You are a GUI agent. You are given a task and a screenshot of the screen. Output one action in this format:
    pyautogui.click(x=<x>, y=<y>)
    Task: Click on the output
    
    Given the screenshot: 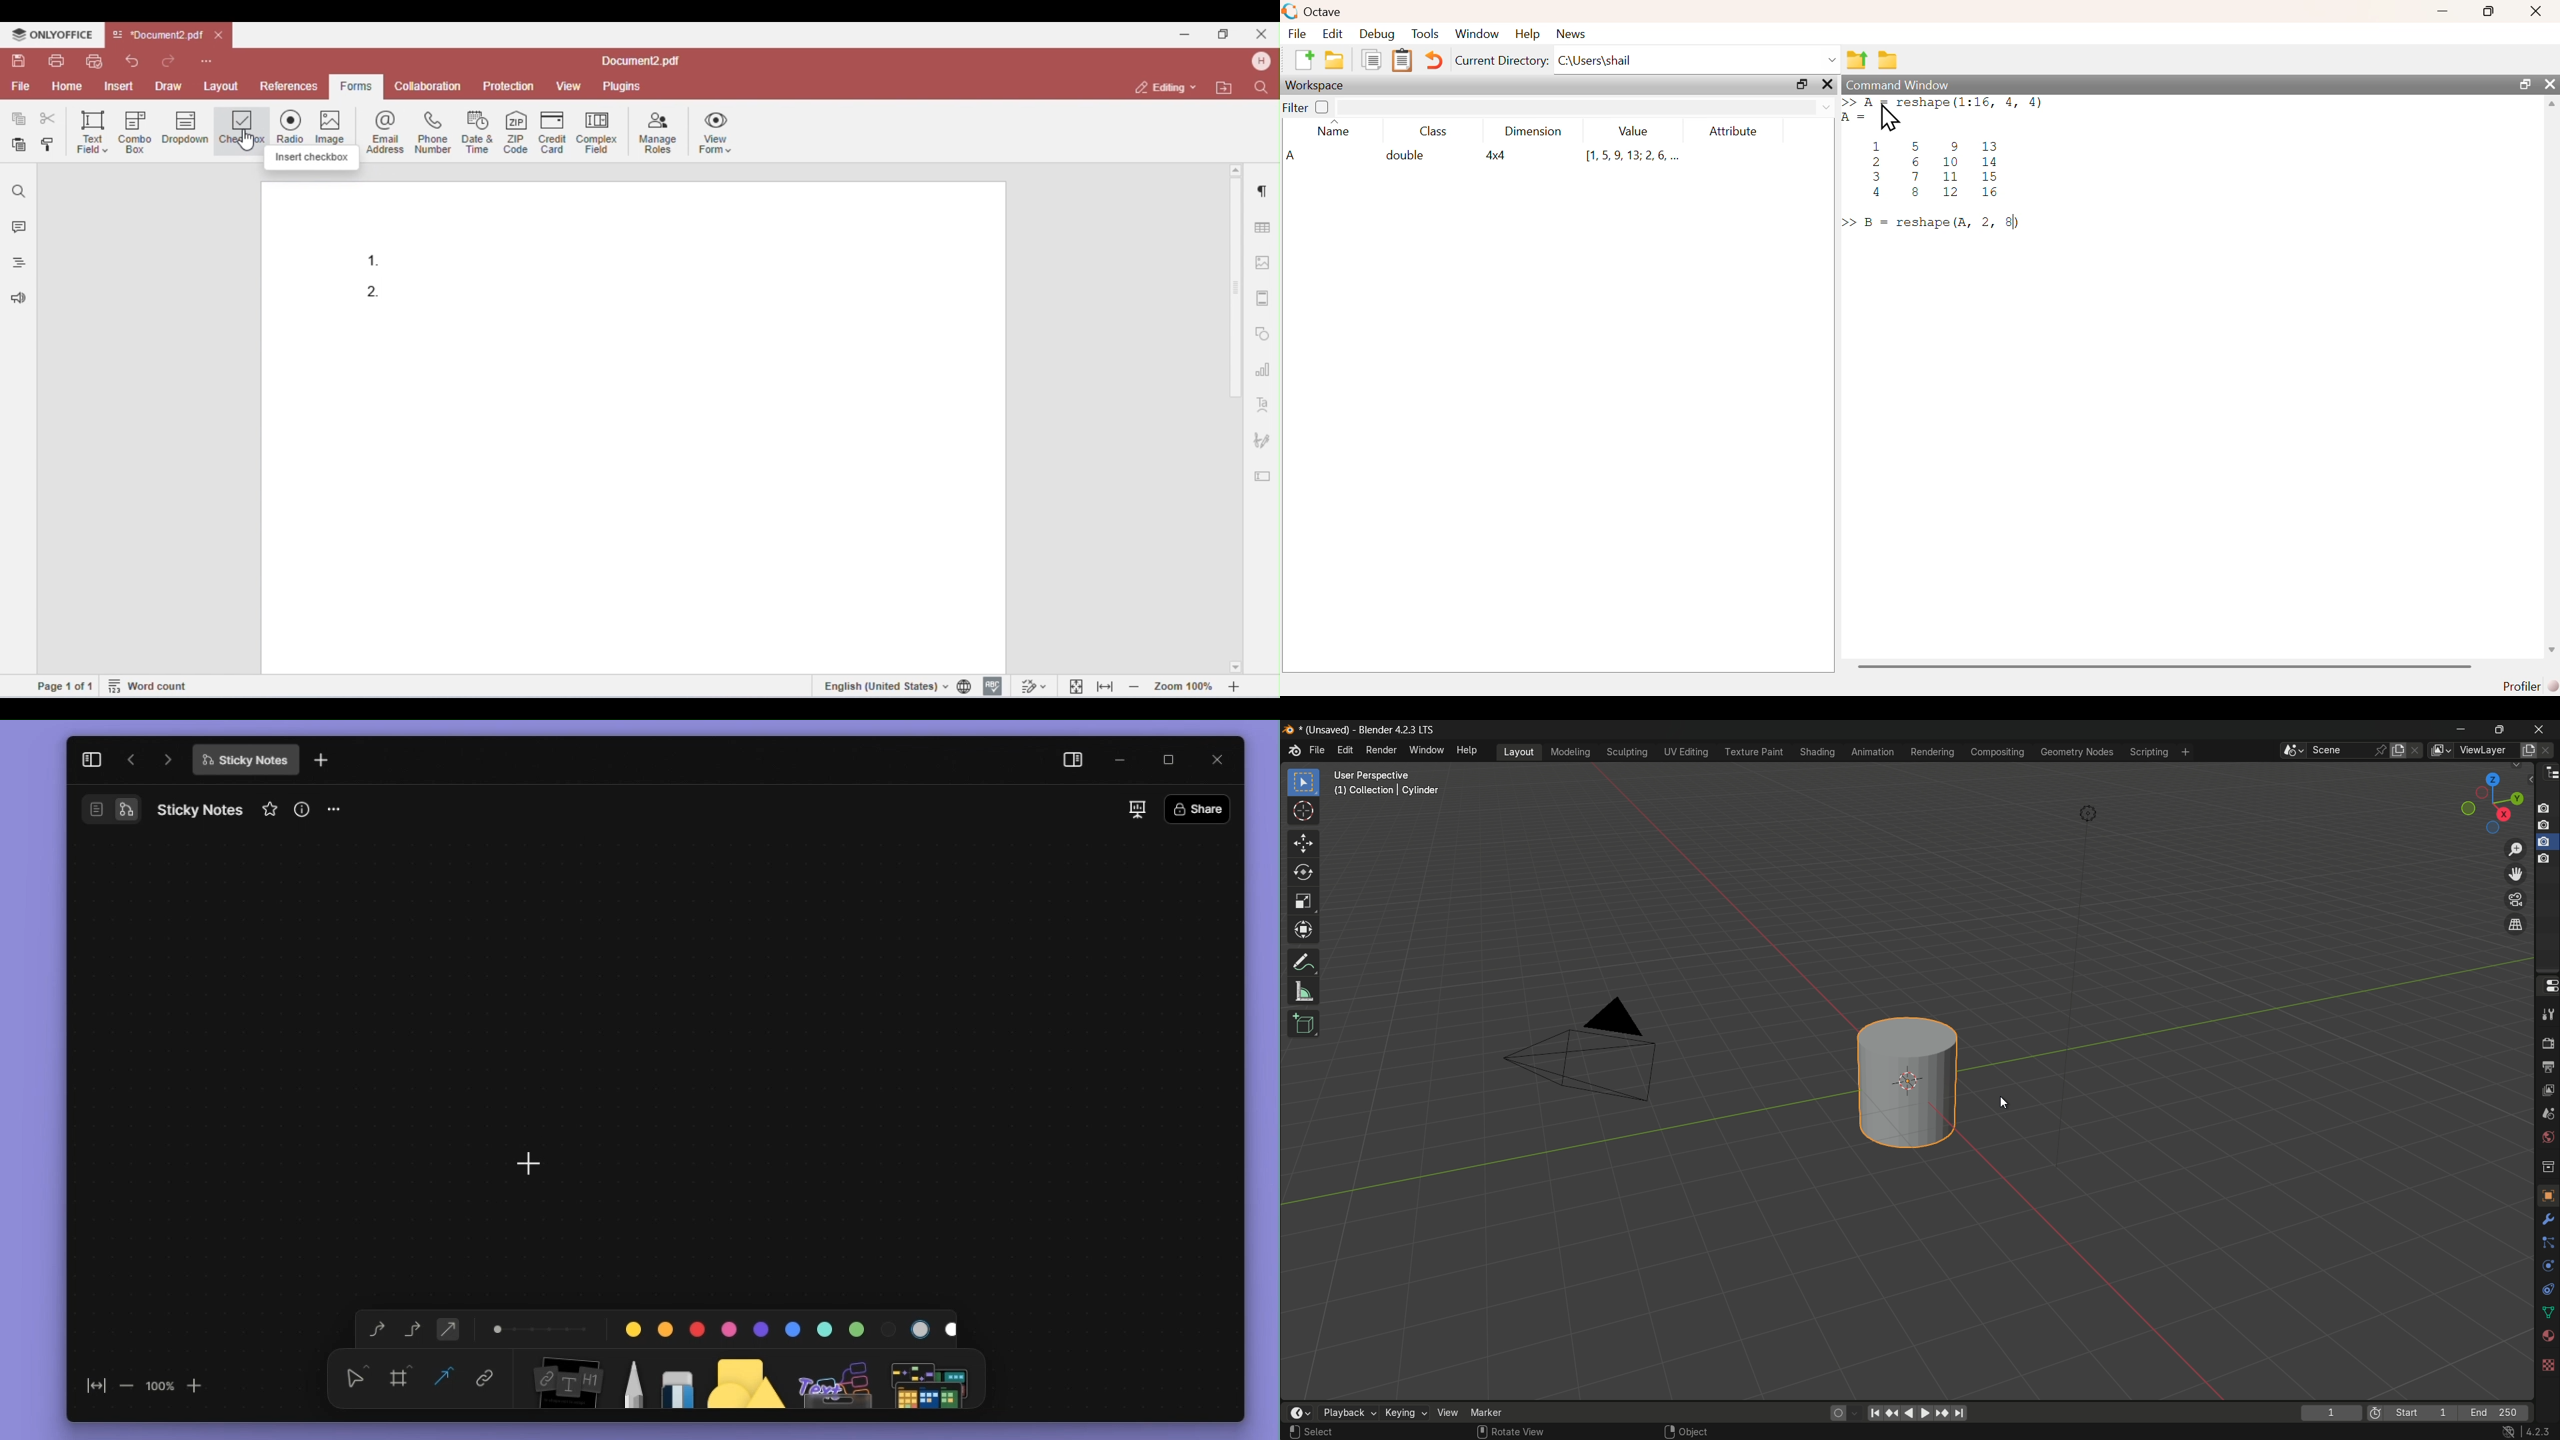 What is the action you would take?
    pyautogui.click(x=2547, y=1069)
    